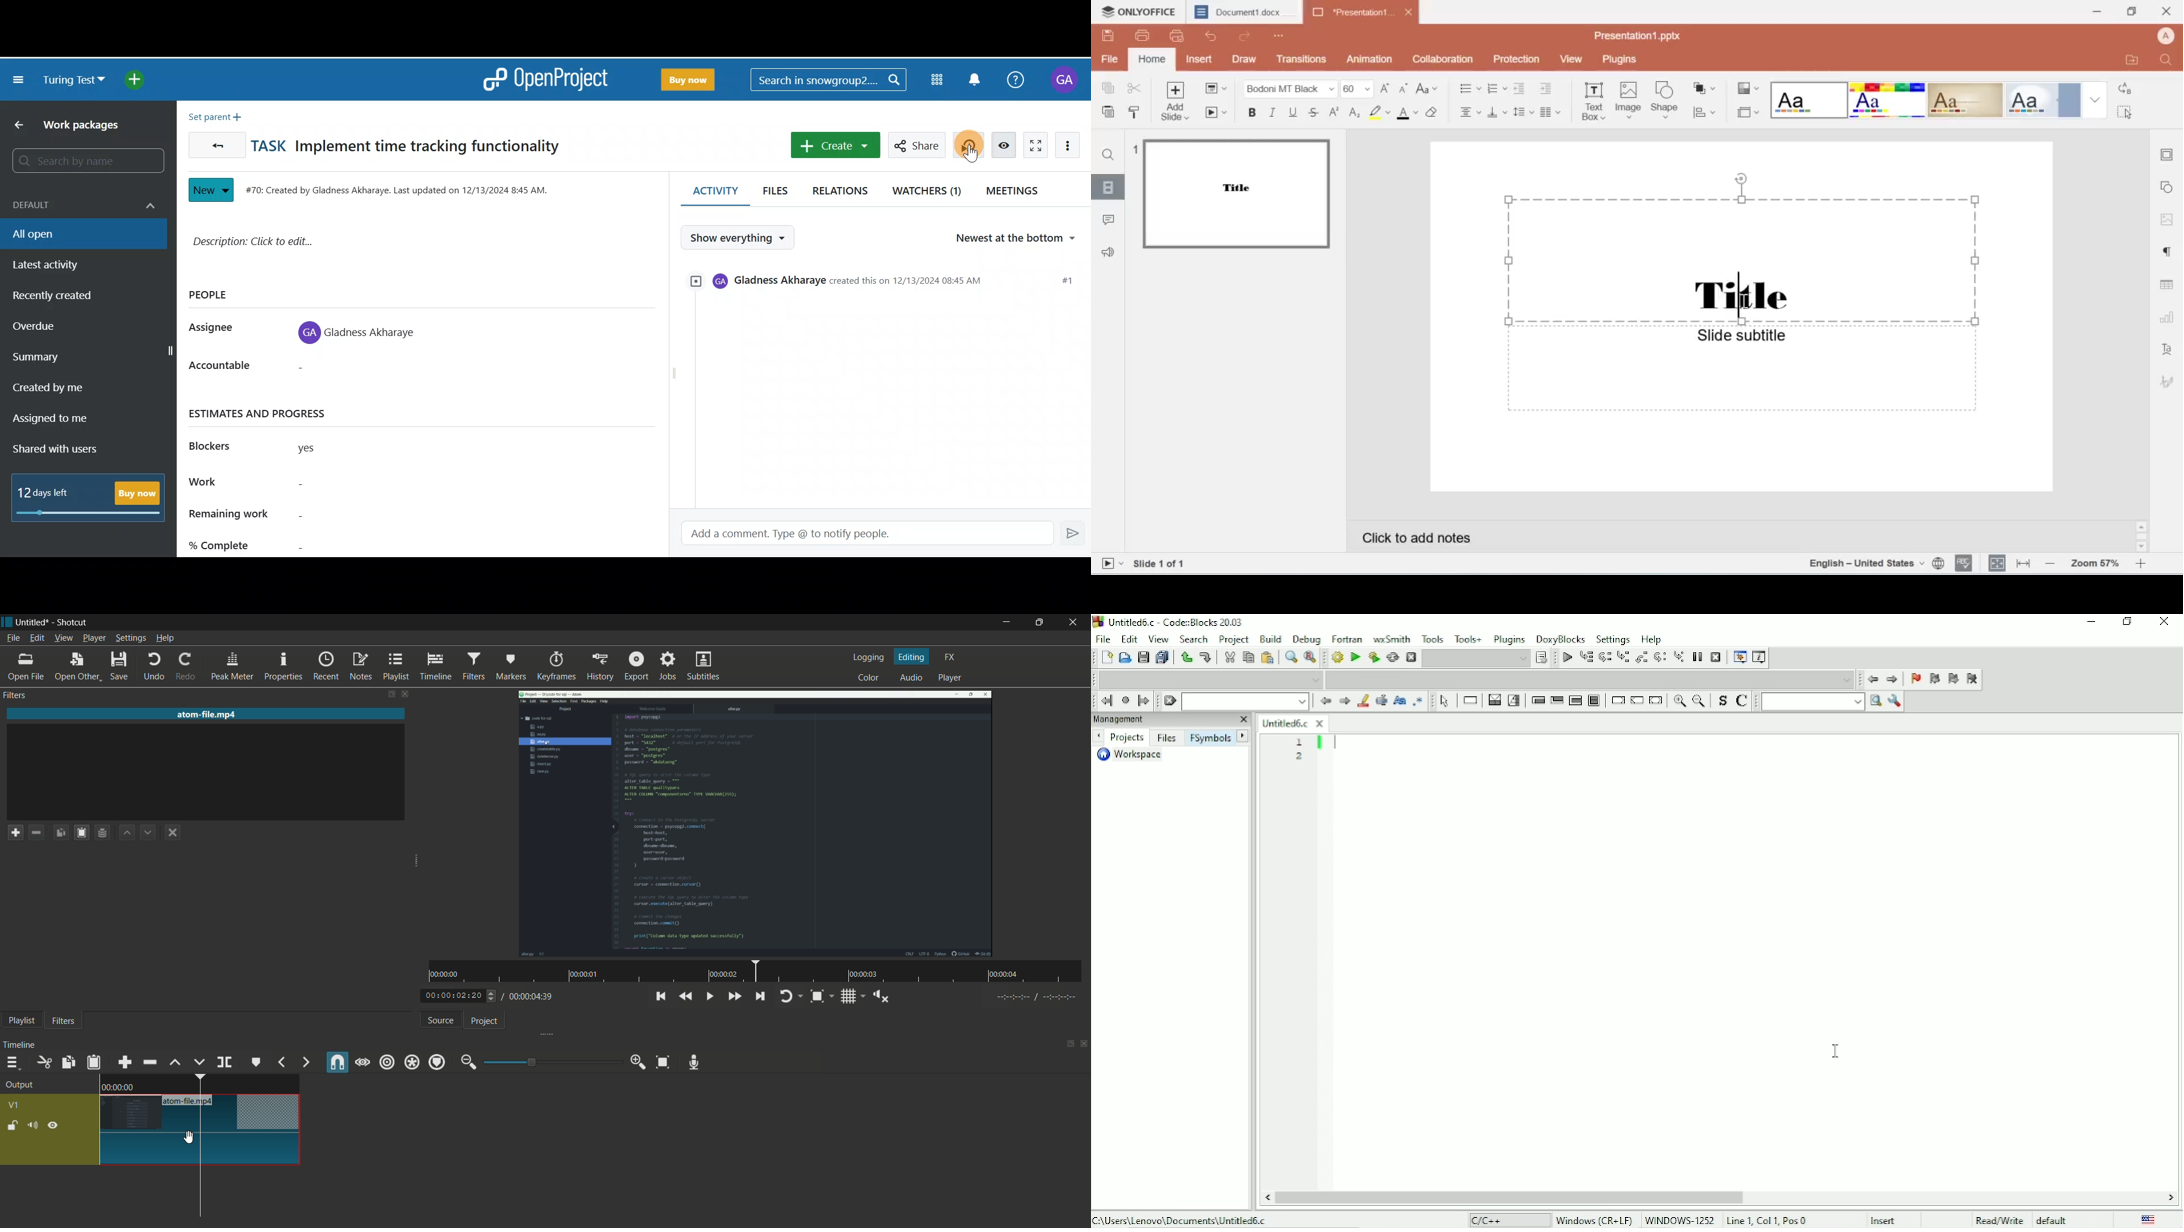  What do you see at coordinates (1739, 335) in the screenshot?
I see `Slide subtitle` at bounding box center [1739, 335].